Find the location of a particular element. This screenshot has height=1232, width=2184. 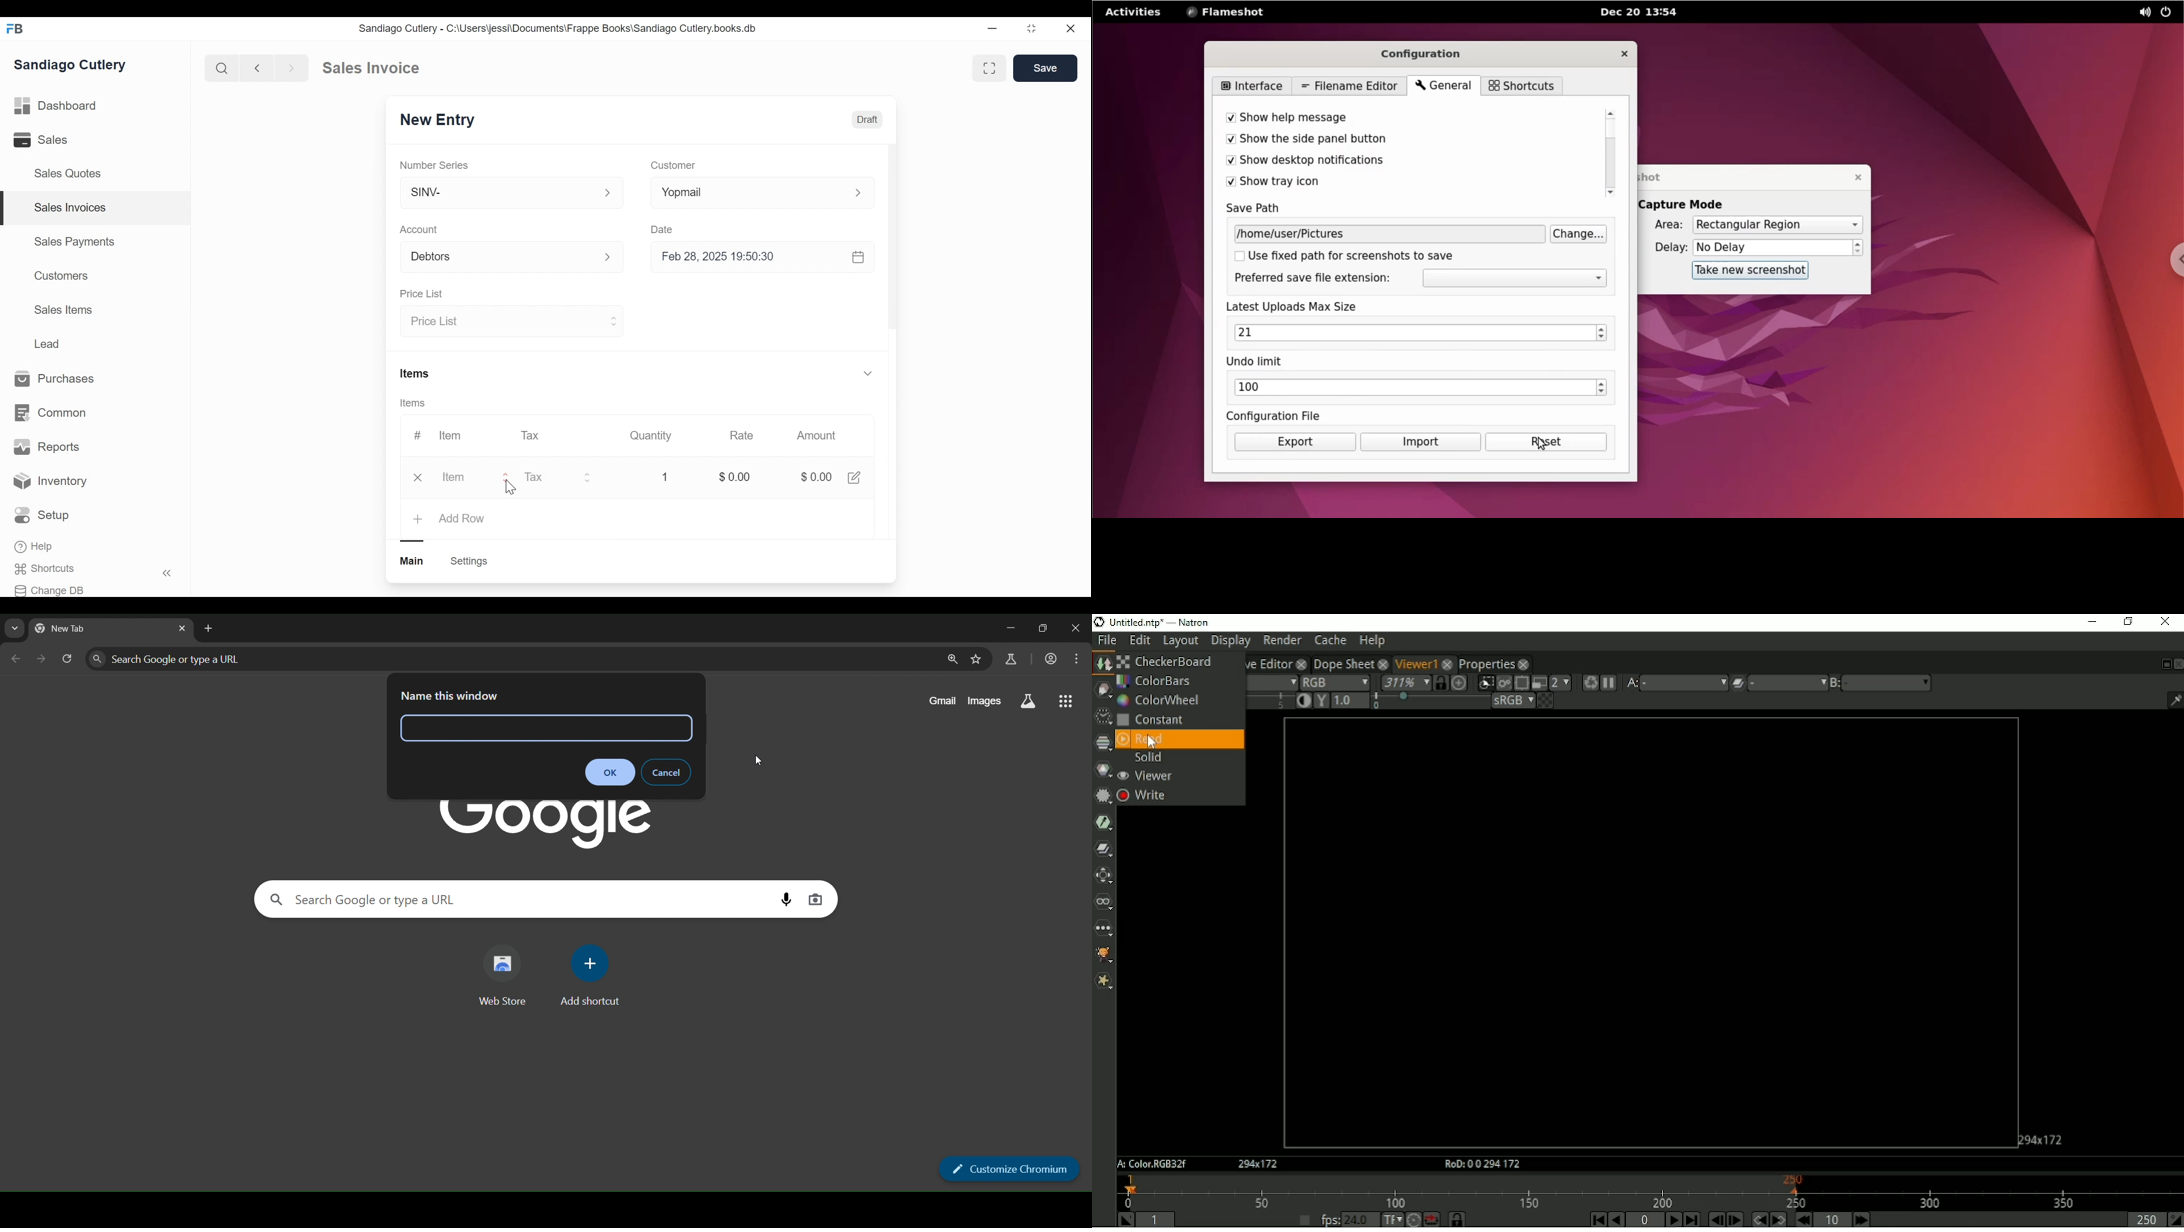

Customers is located at coordinates (59, 276).